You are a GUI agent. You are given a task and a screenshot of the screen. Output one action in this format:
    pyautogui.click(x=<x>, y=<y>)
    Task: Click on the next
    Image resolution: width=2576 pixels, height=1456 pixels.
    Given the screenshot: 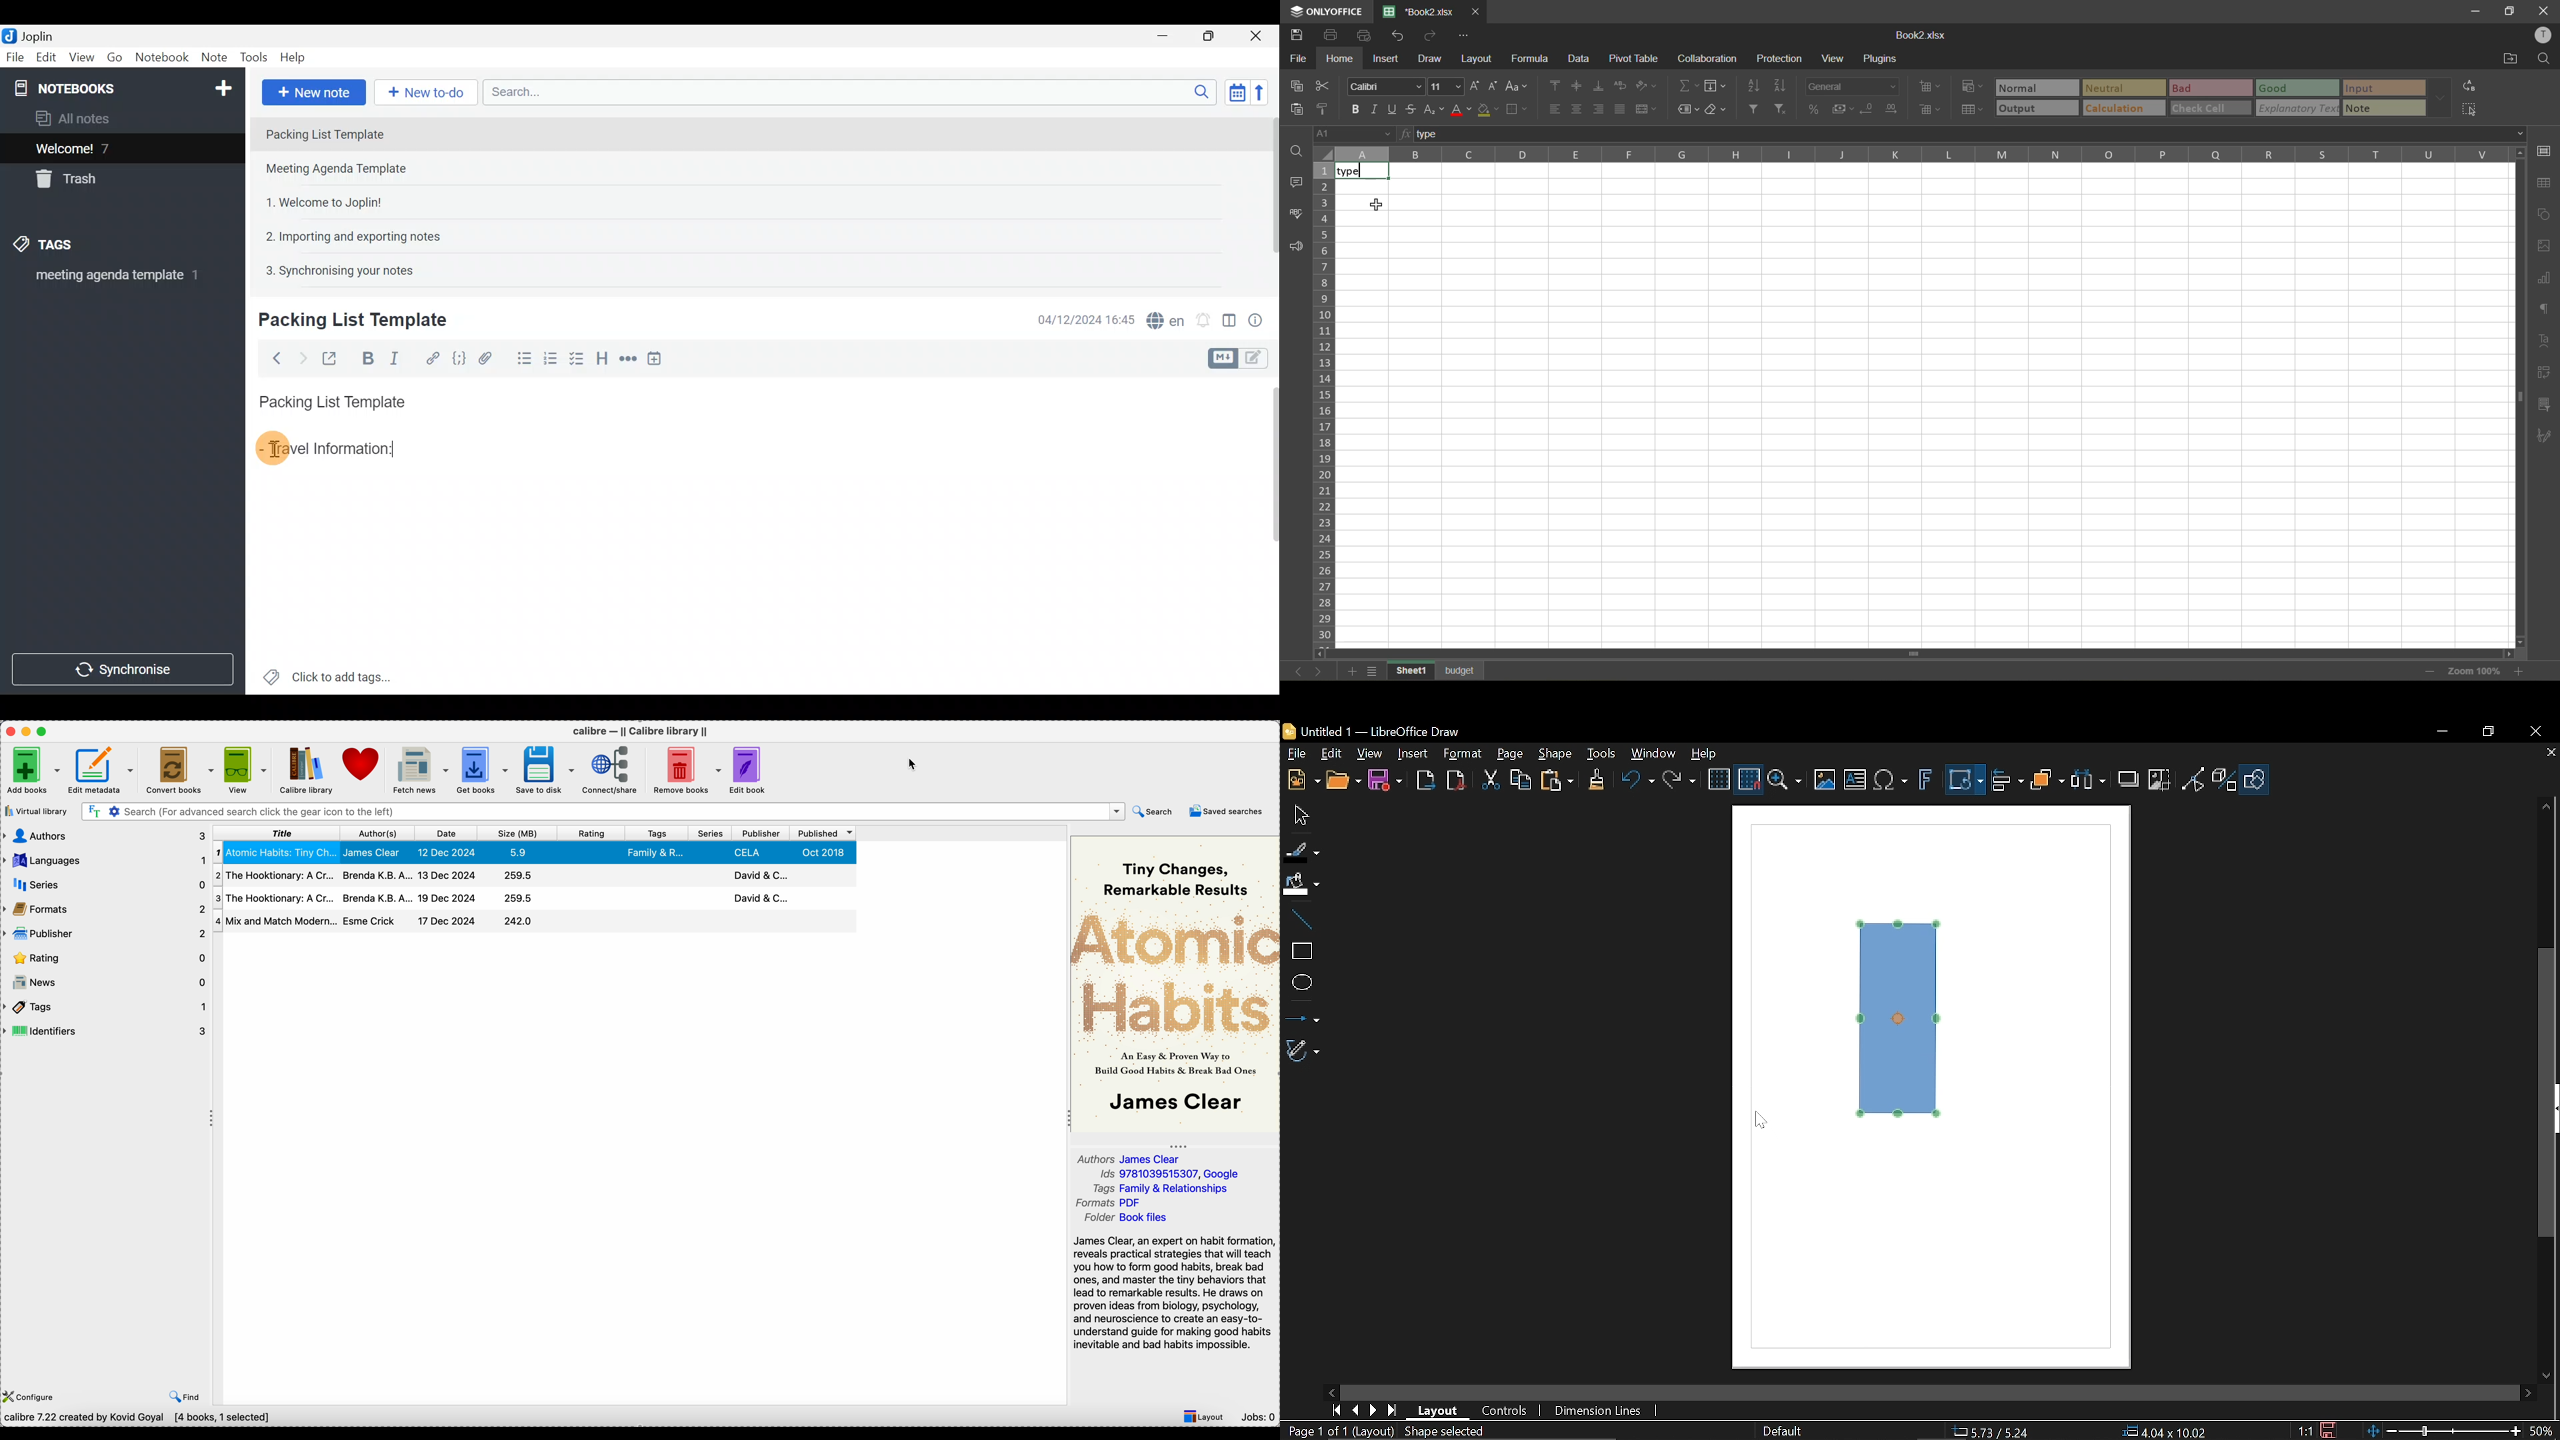 What is the action you would take?
    pyautogui.click(x=1317, y=671)
    